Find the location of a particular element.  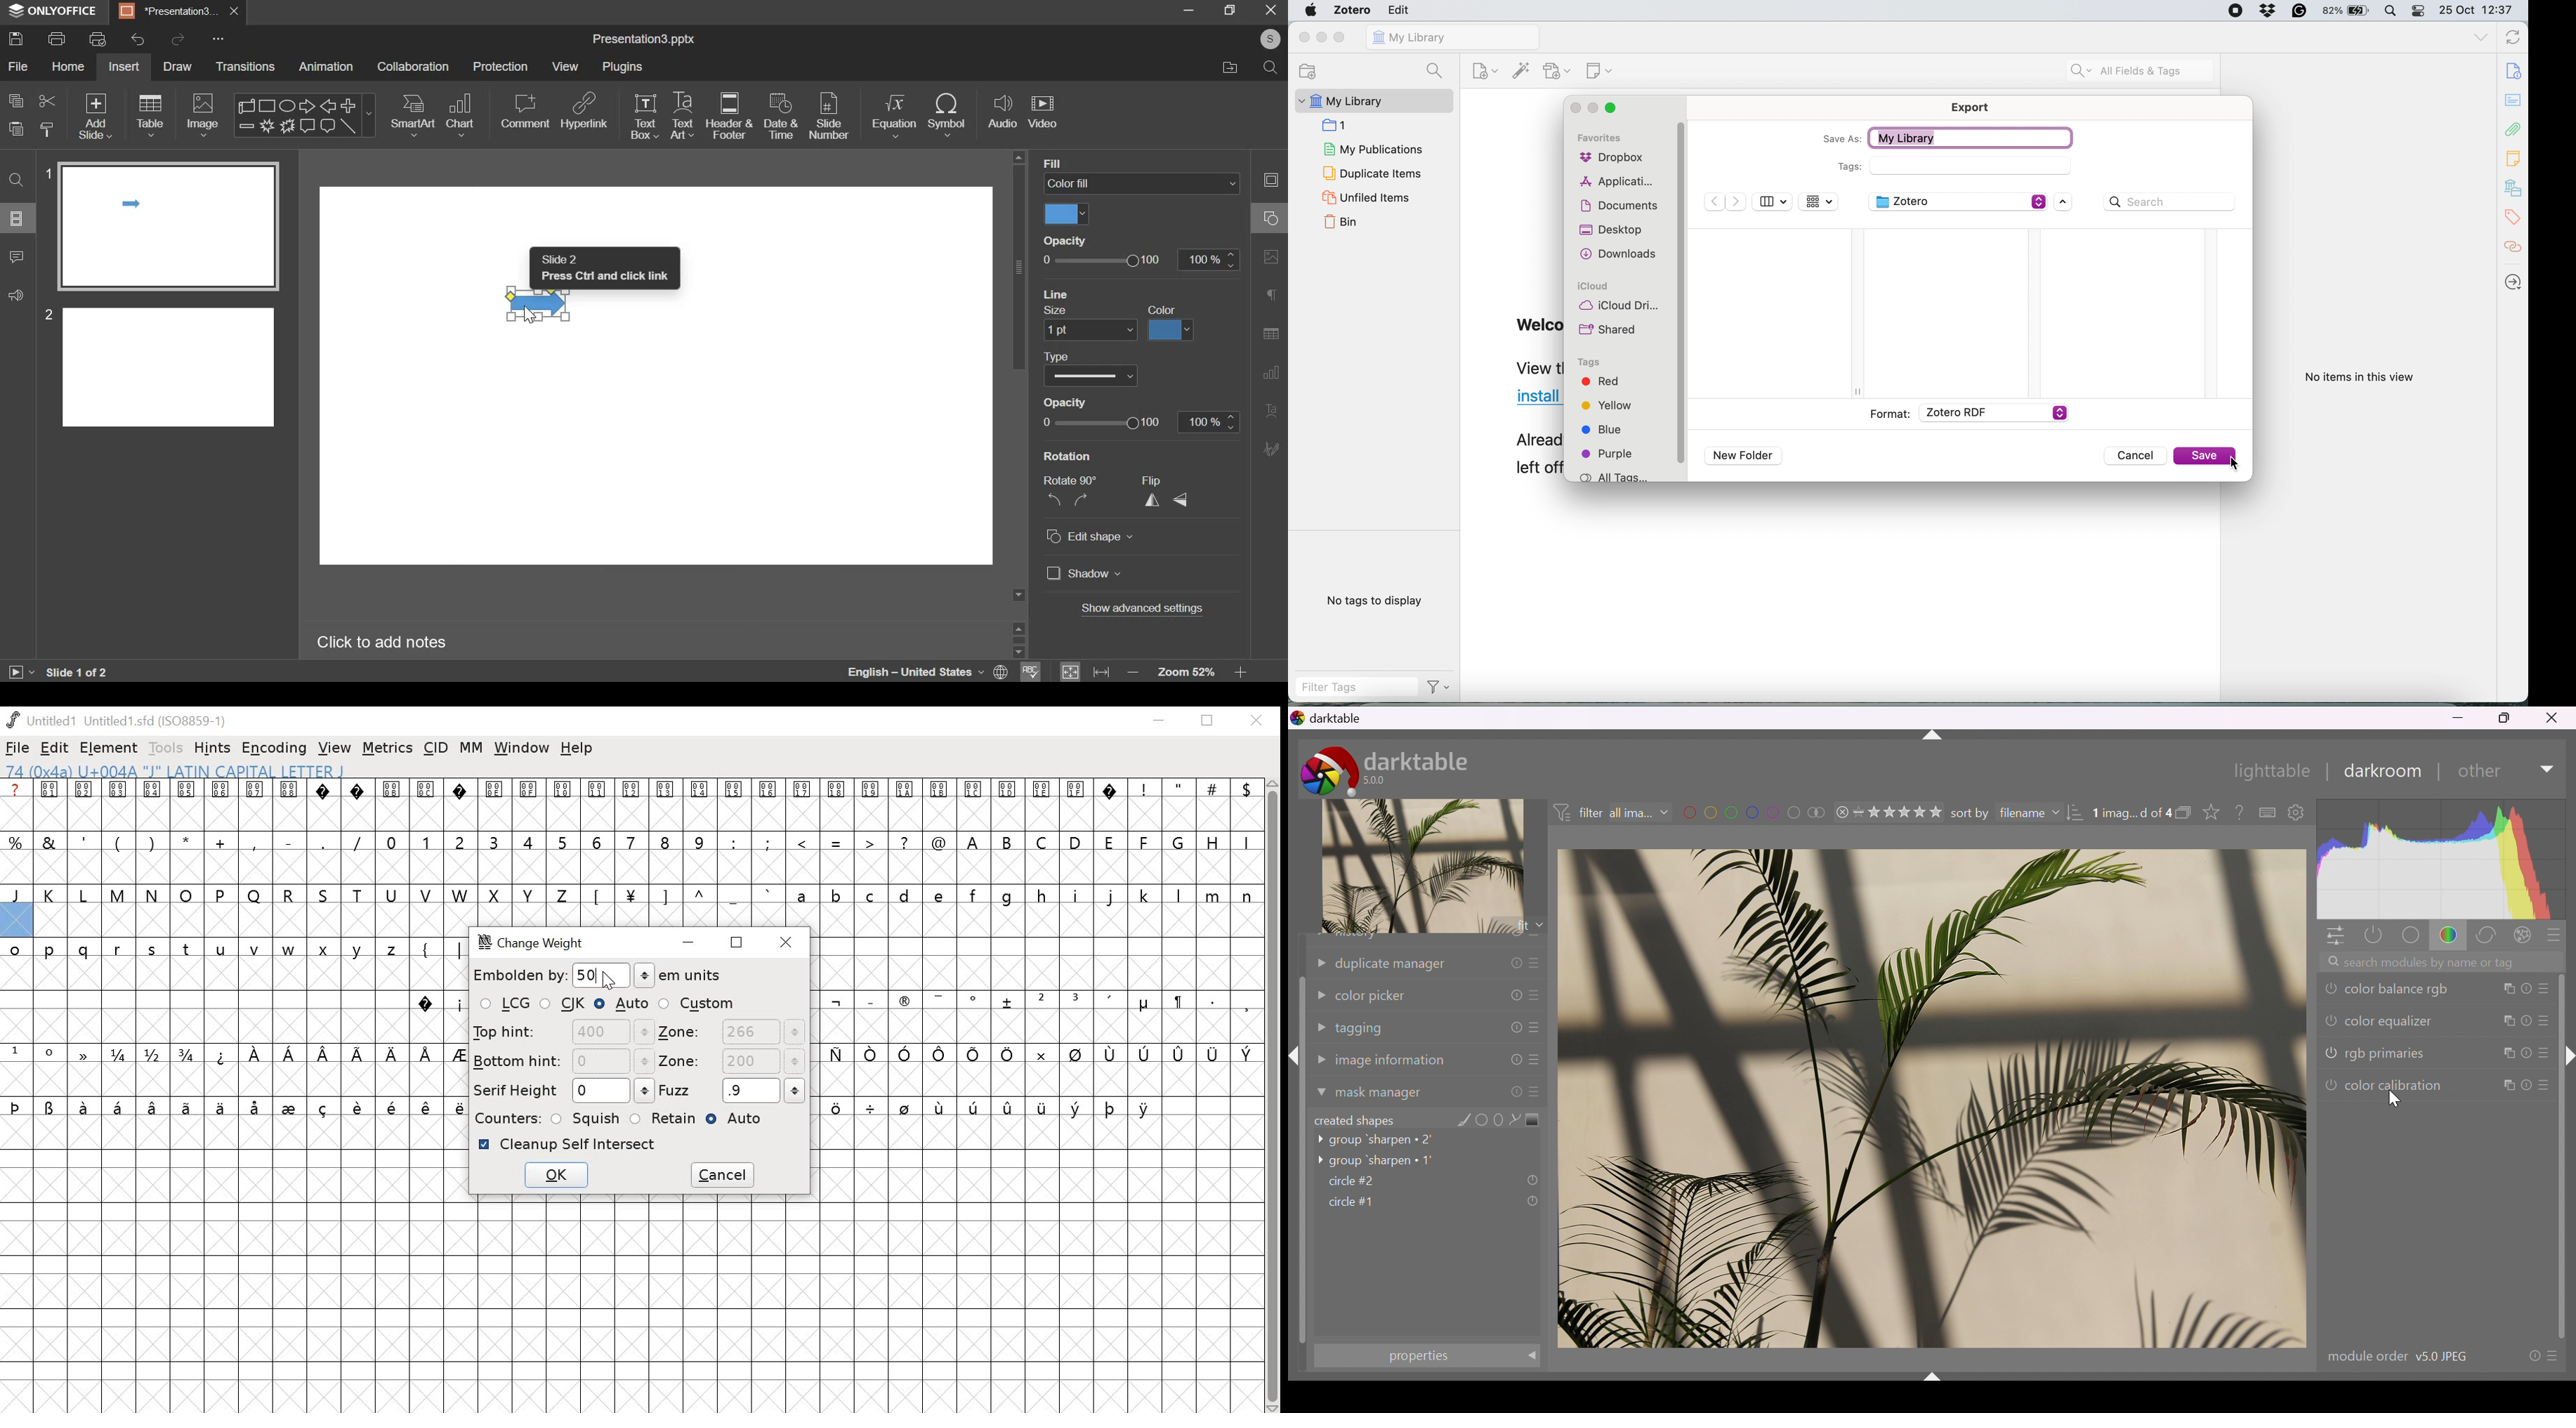

color is located at coordinates (2447, 935).